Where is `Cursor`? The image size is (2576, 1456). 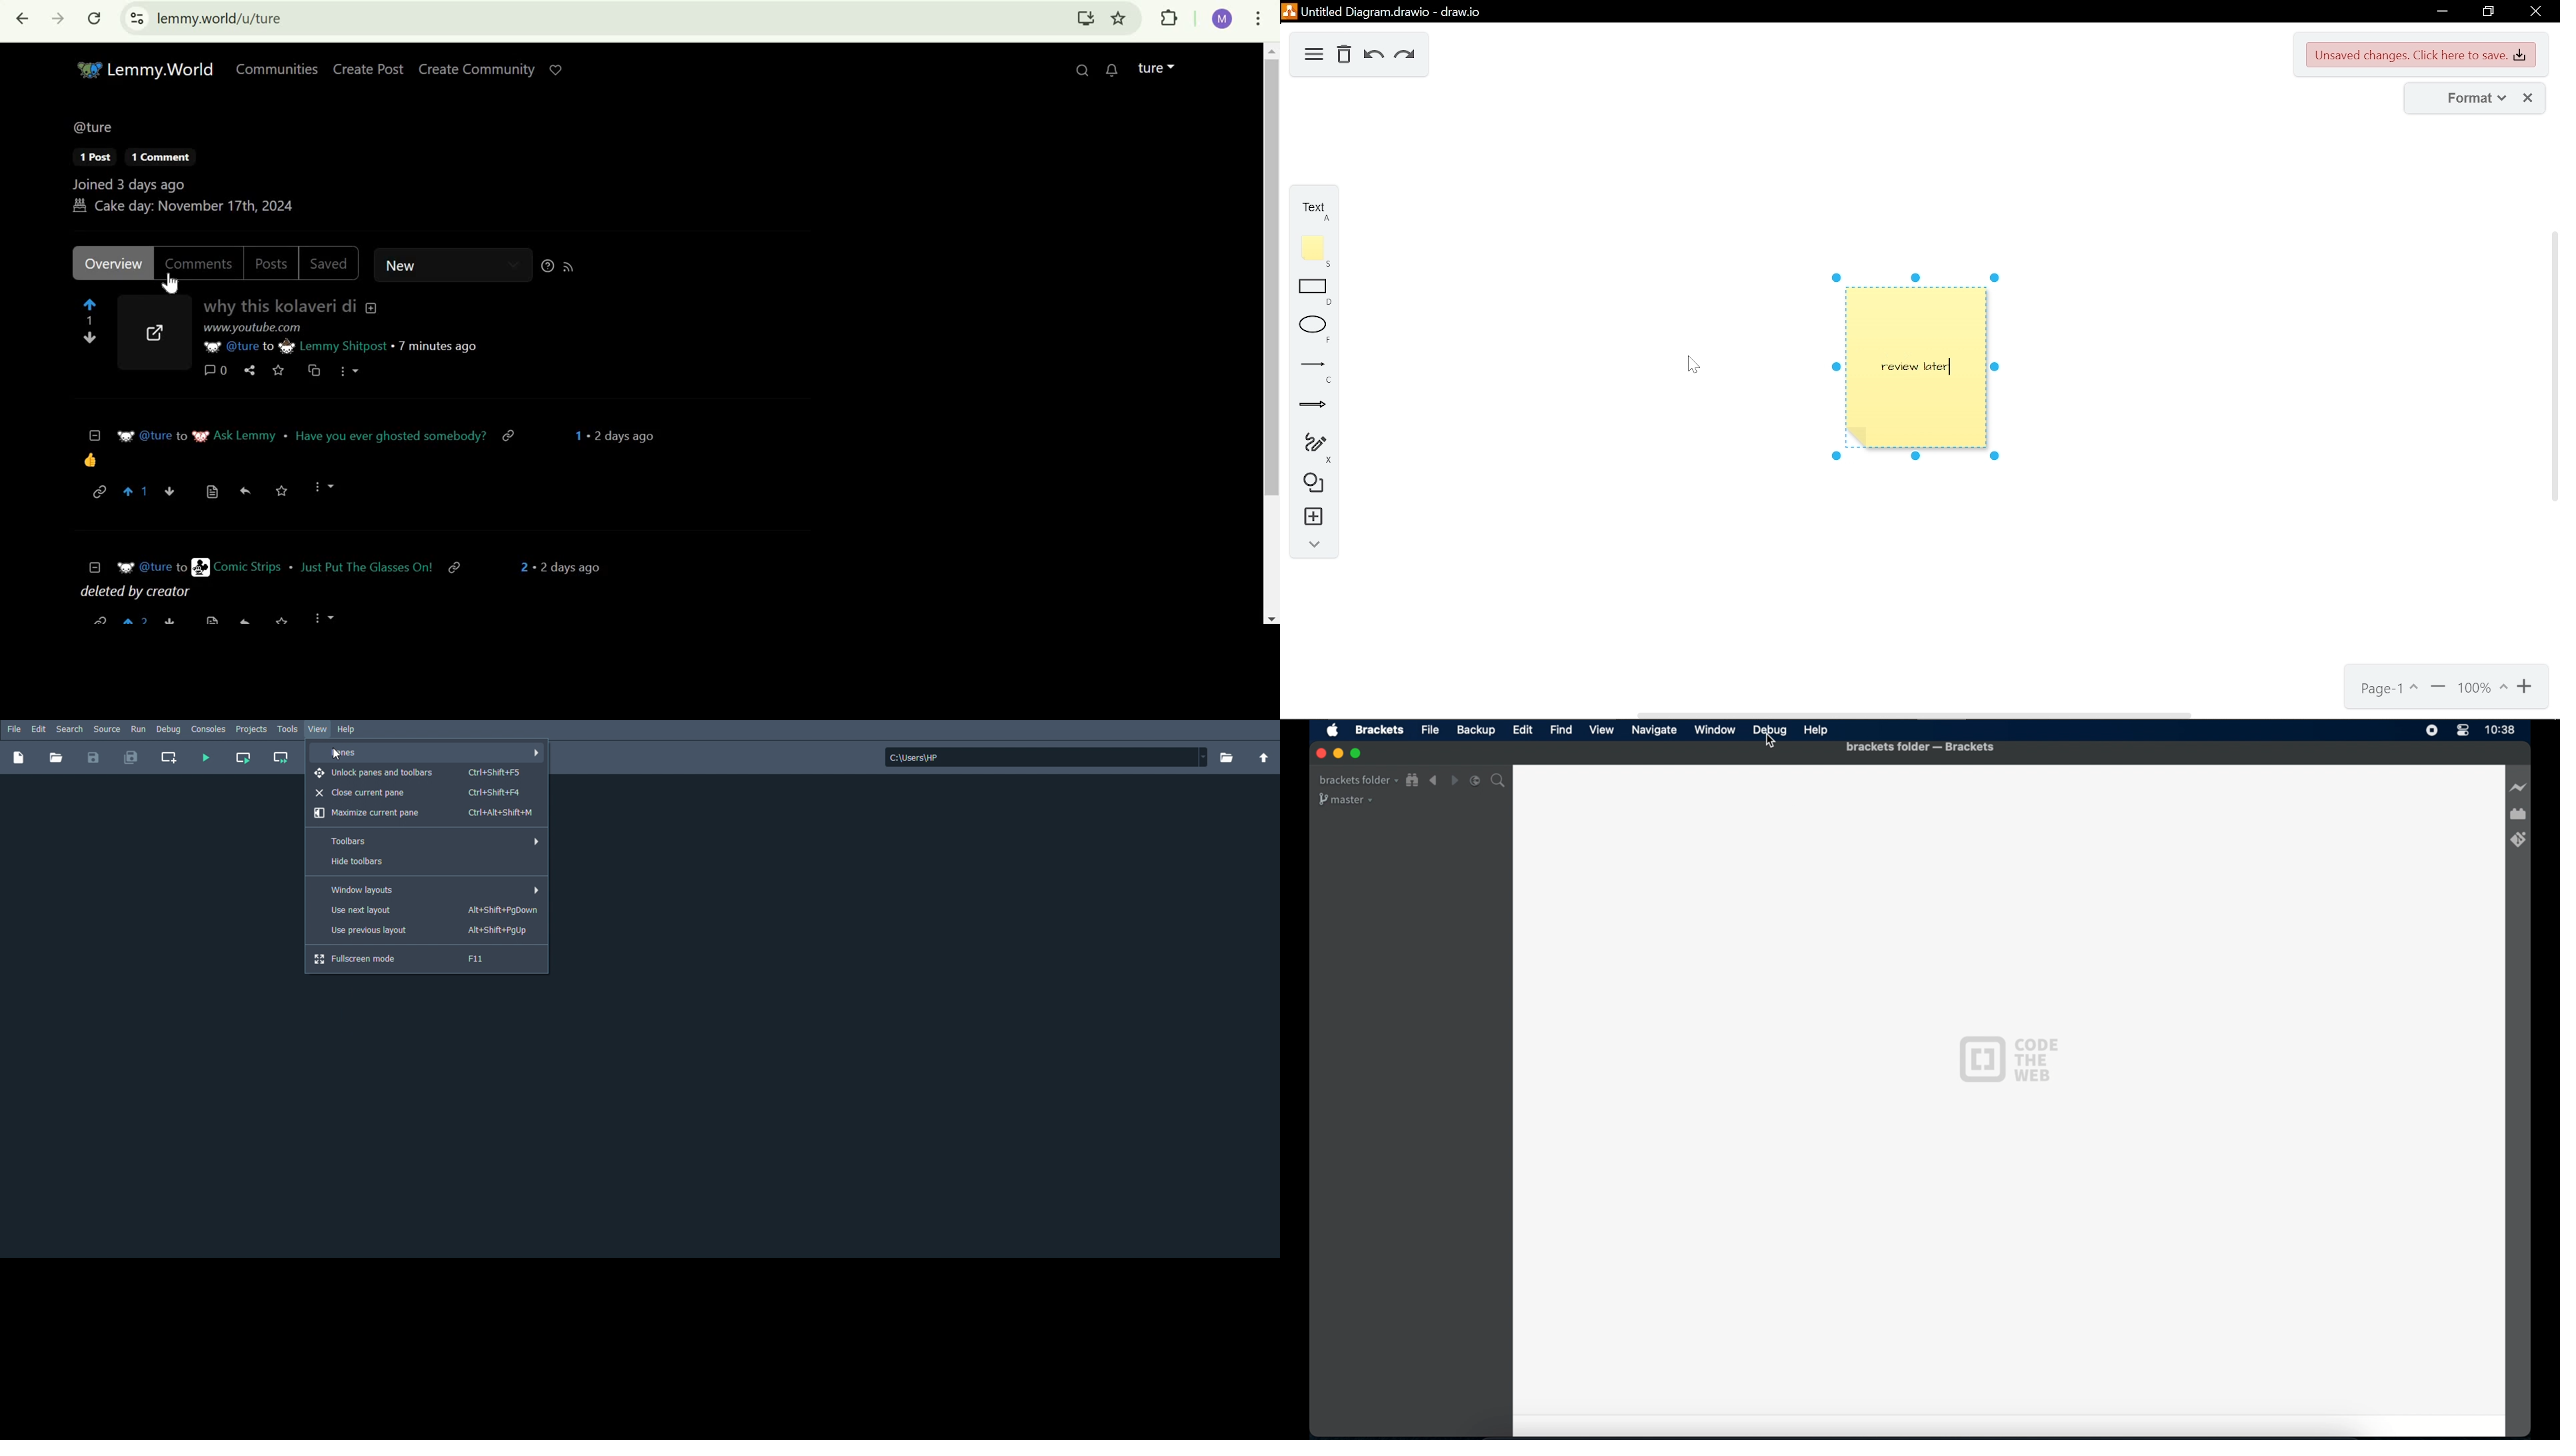
Cursor is located at coordinates (337, 754).